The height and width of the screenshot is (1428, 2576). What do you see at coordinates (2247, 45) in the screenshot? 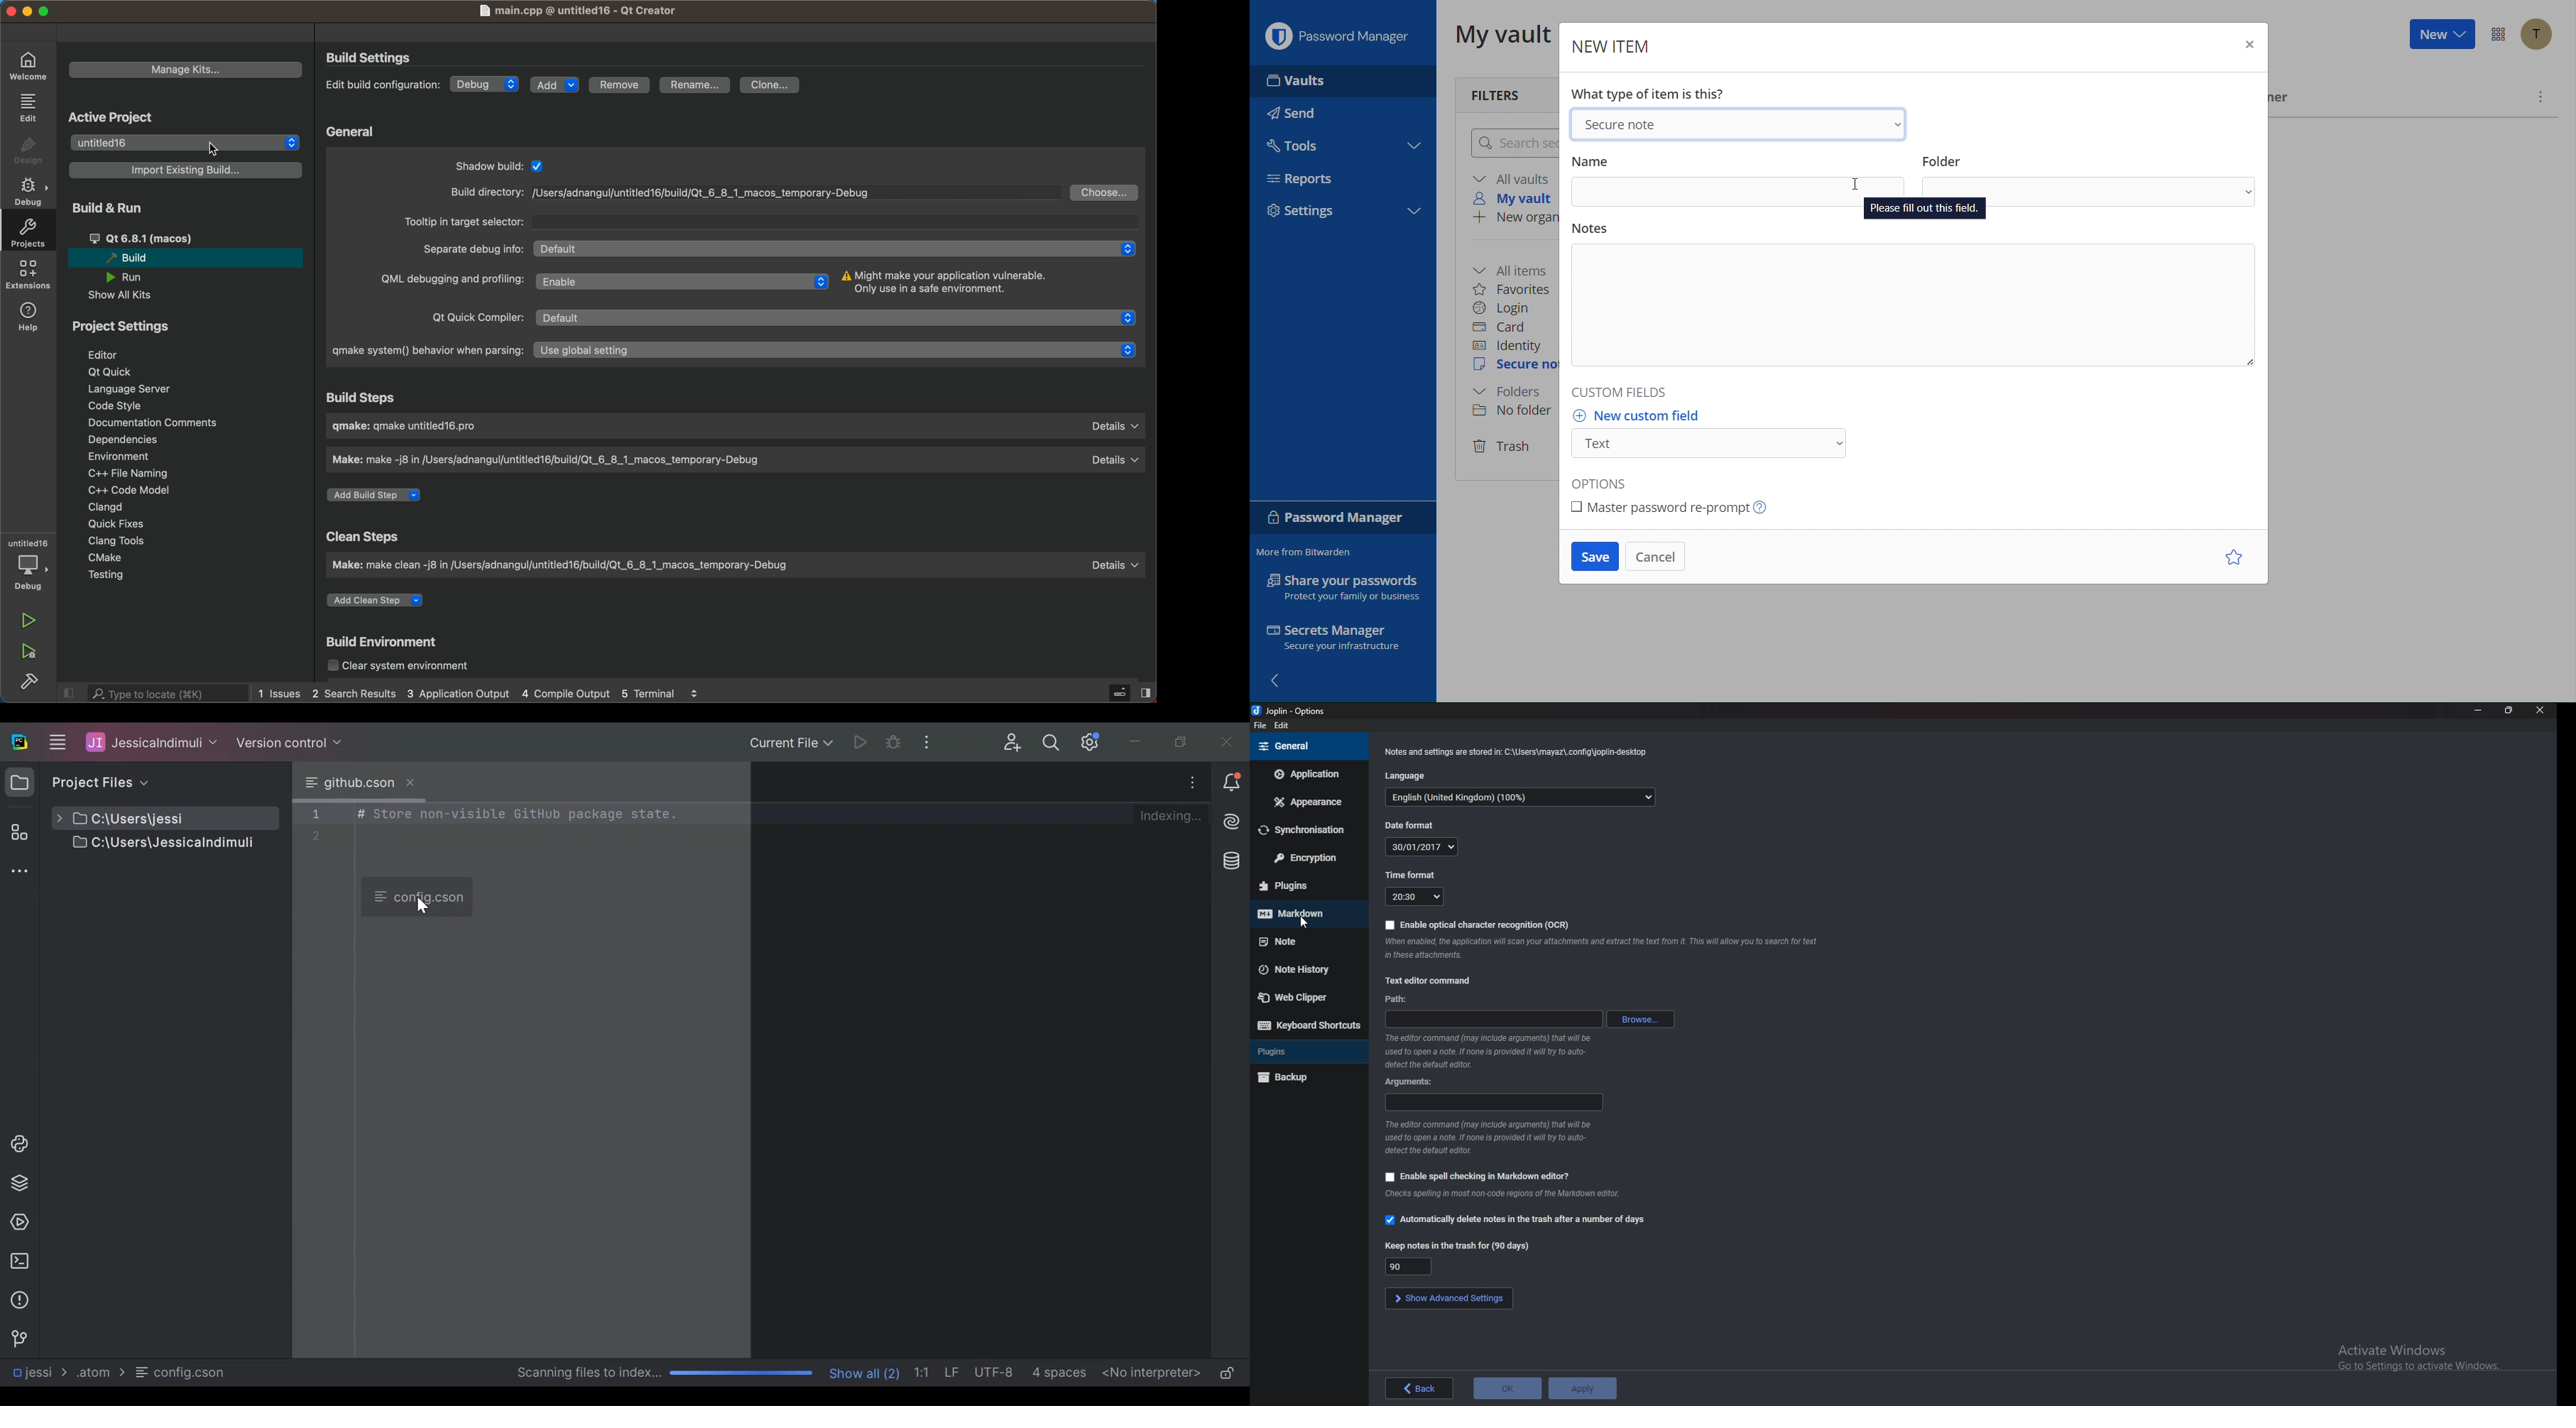
I see `Close` at bounding box center [2247, 45].